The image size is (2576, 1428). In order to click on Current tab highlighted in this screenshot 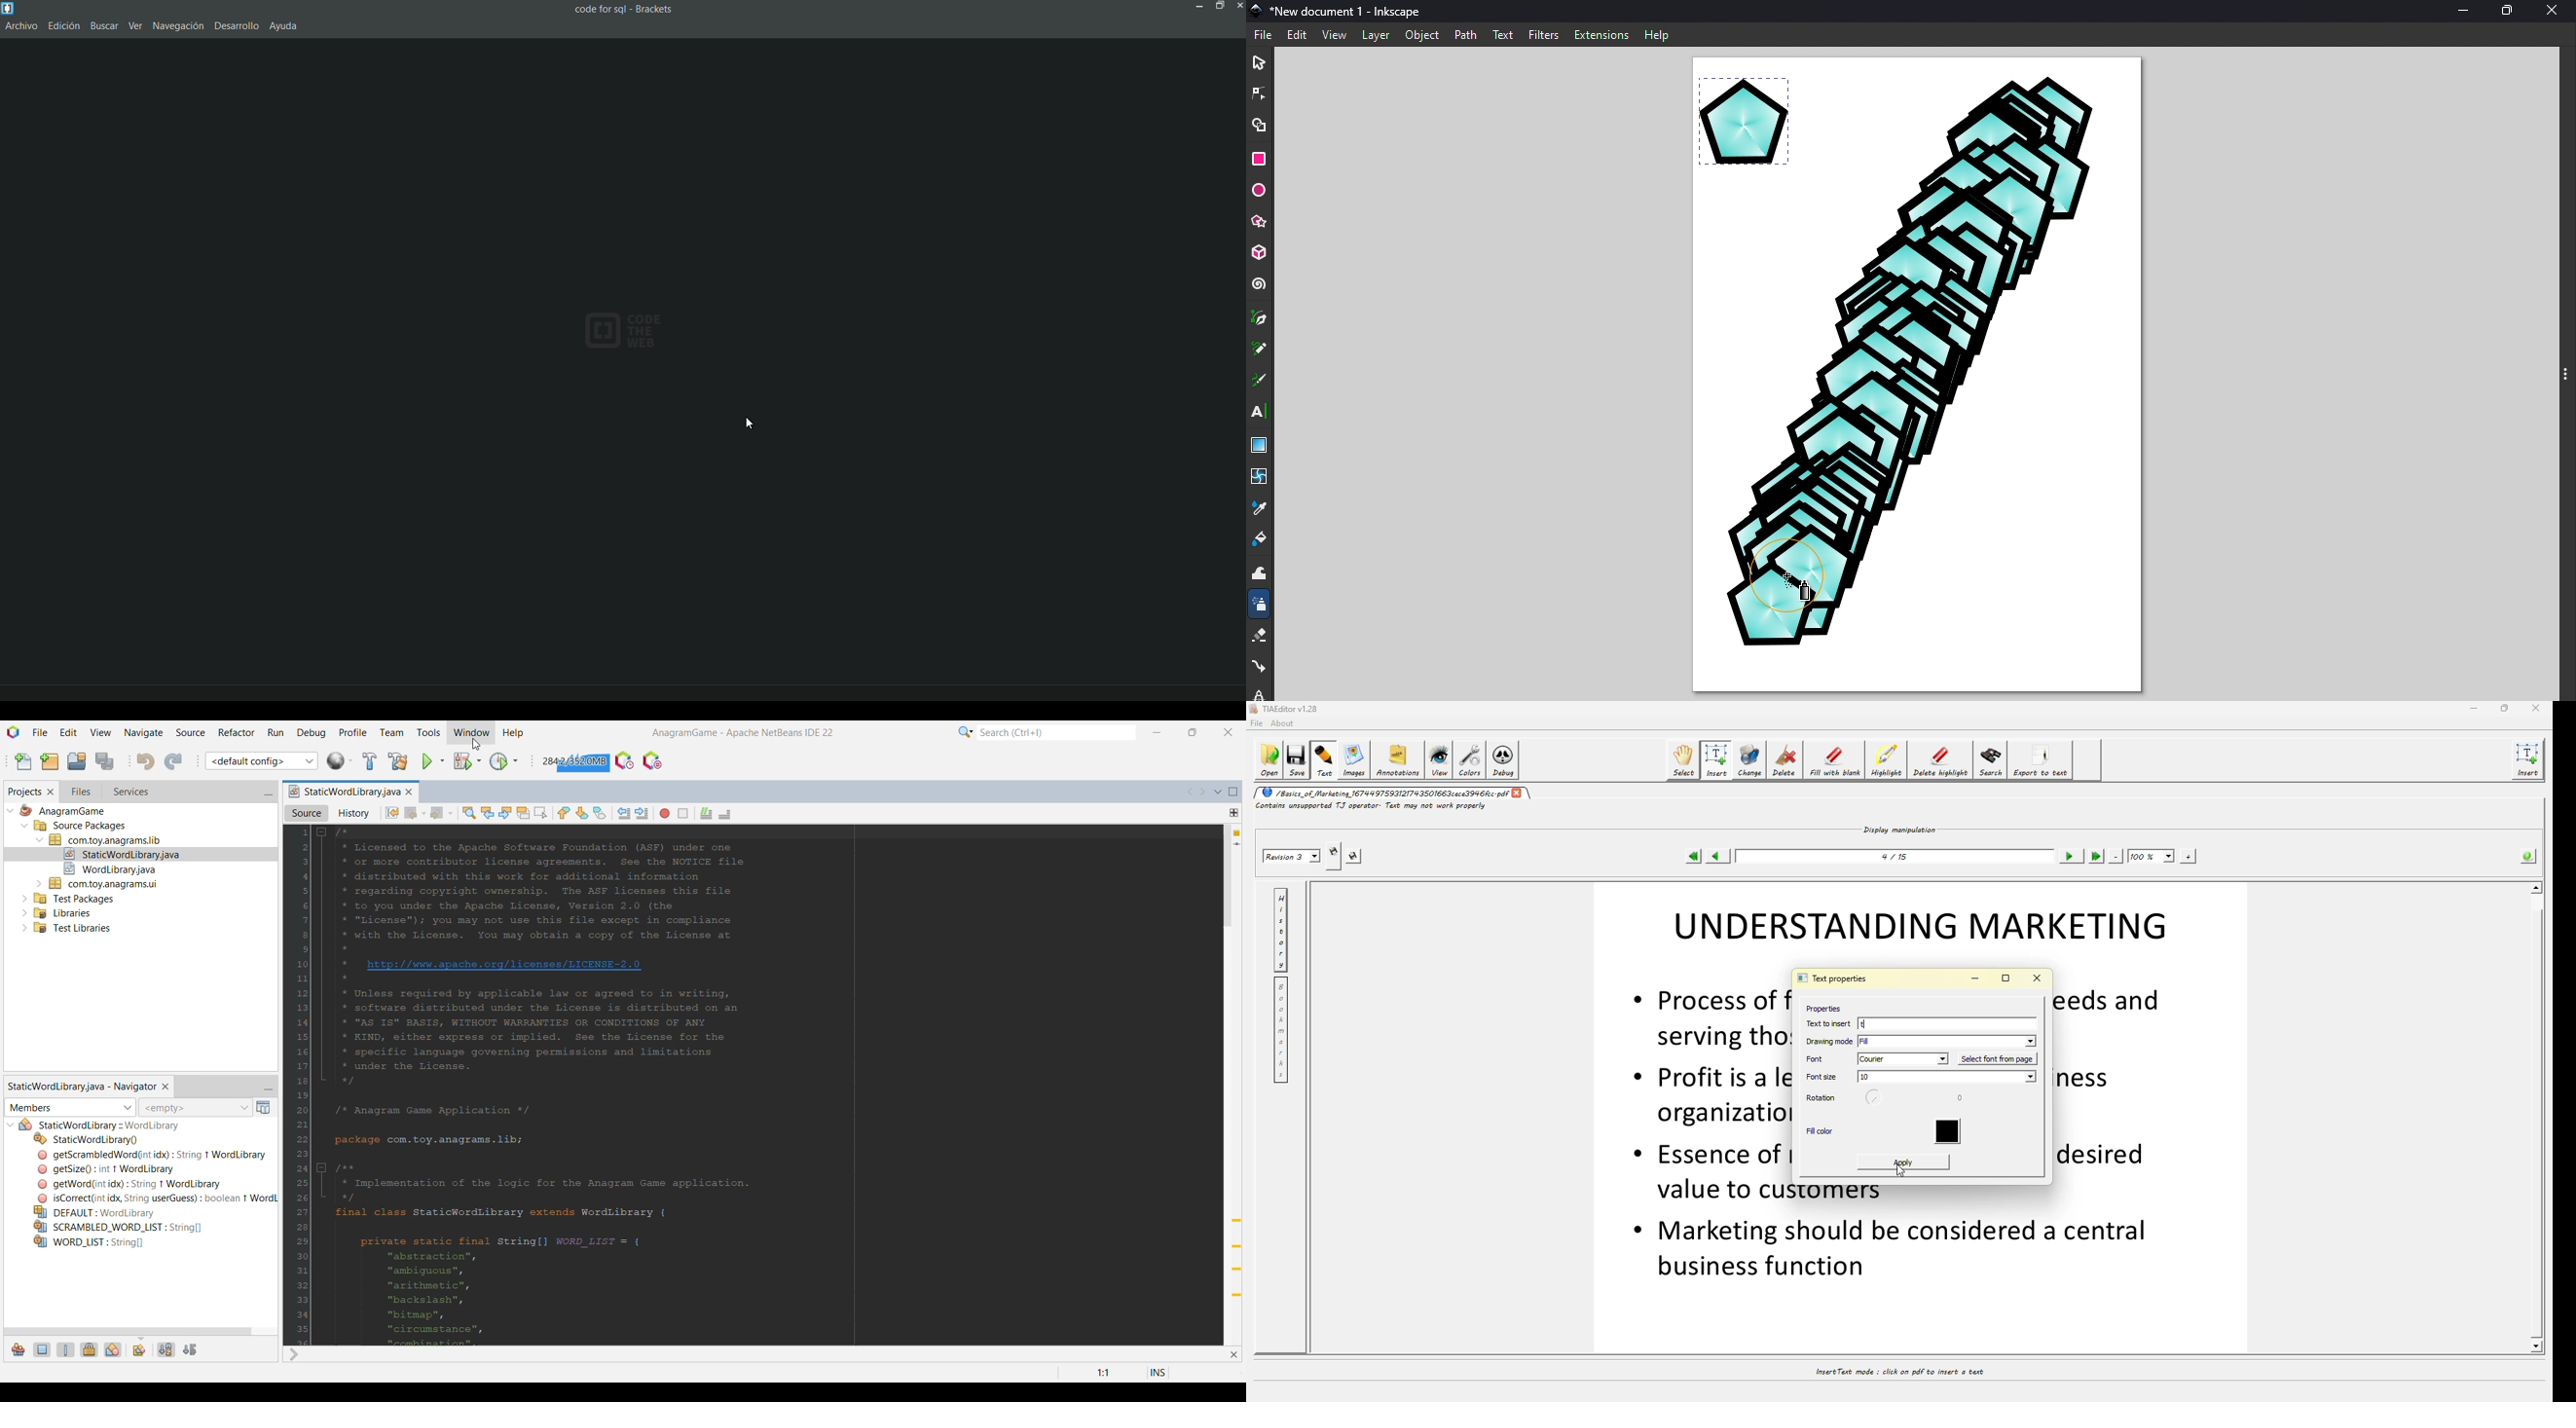, I will do `click(342, 791)`.